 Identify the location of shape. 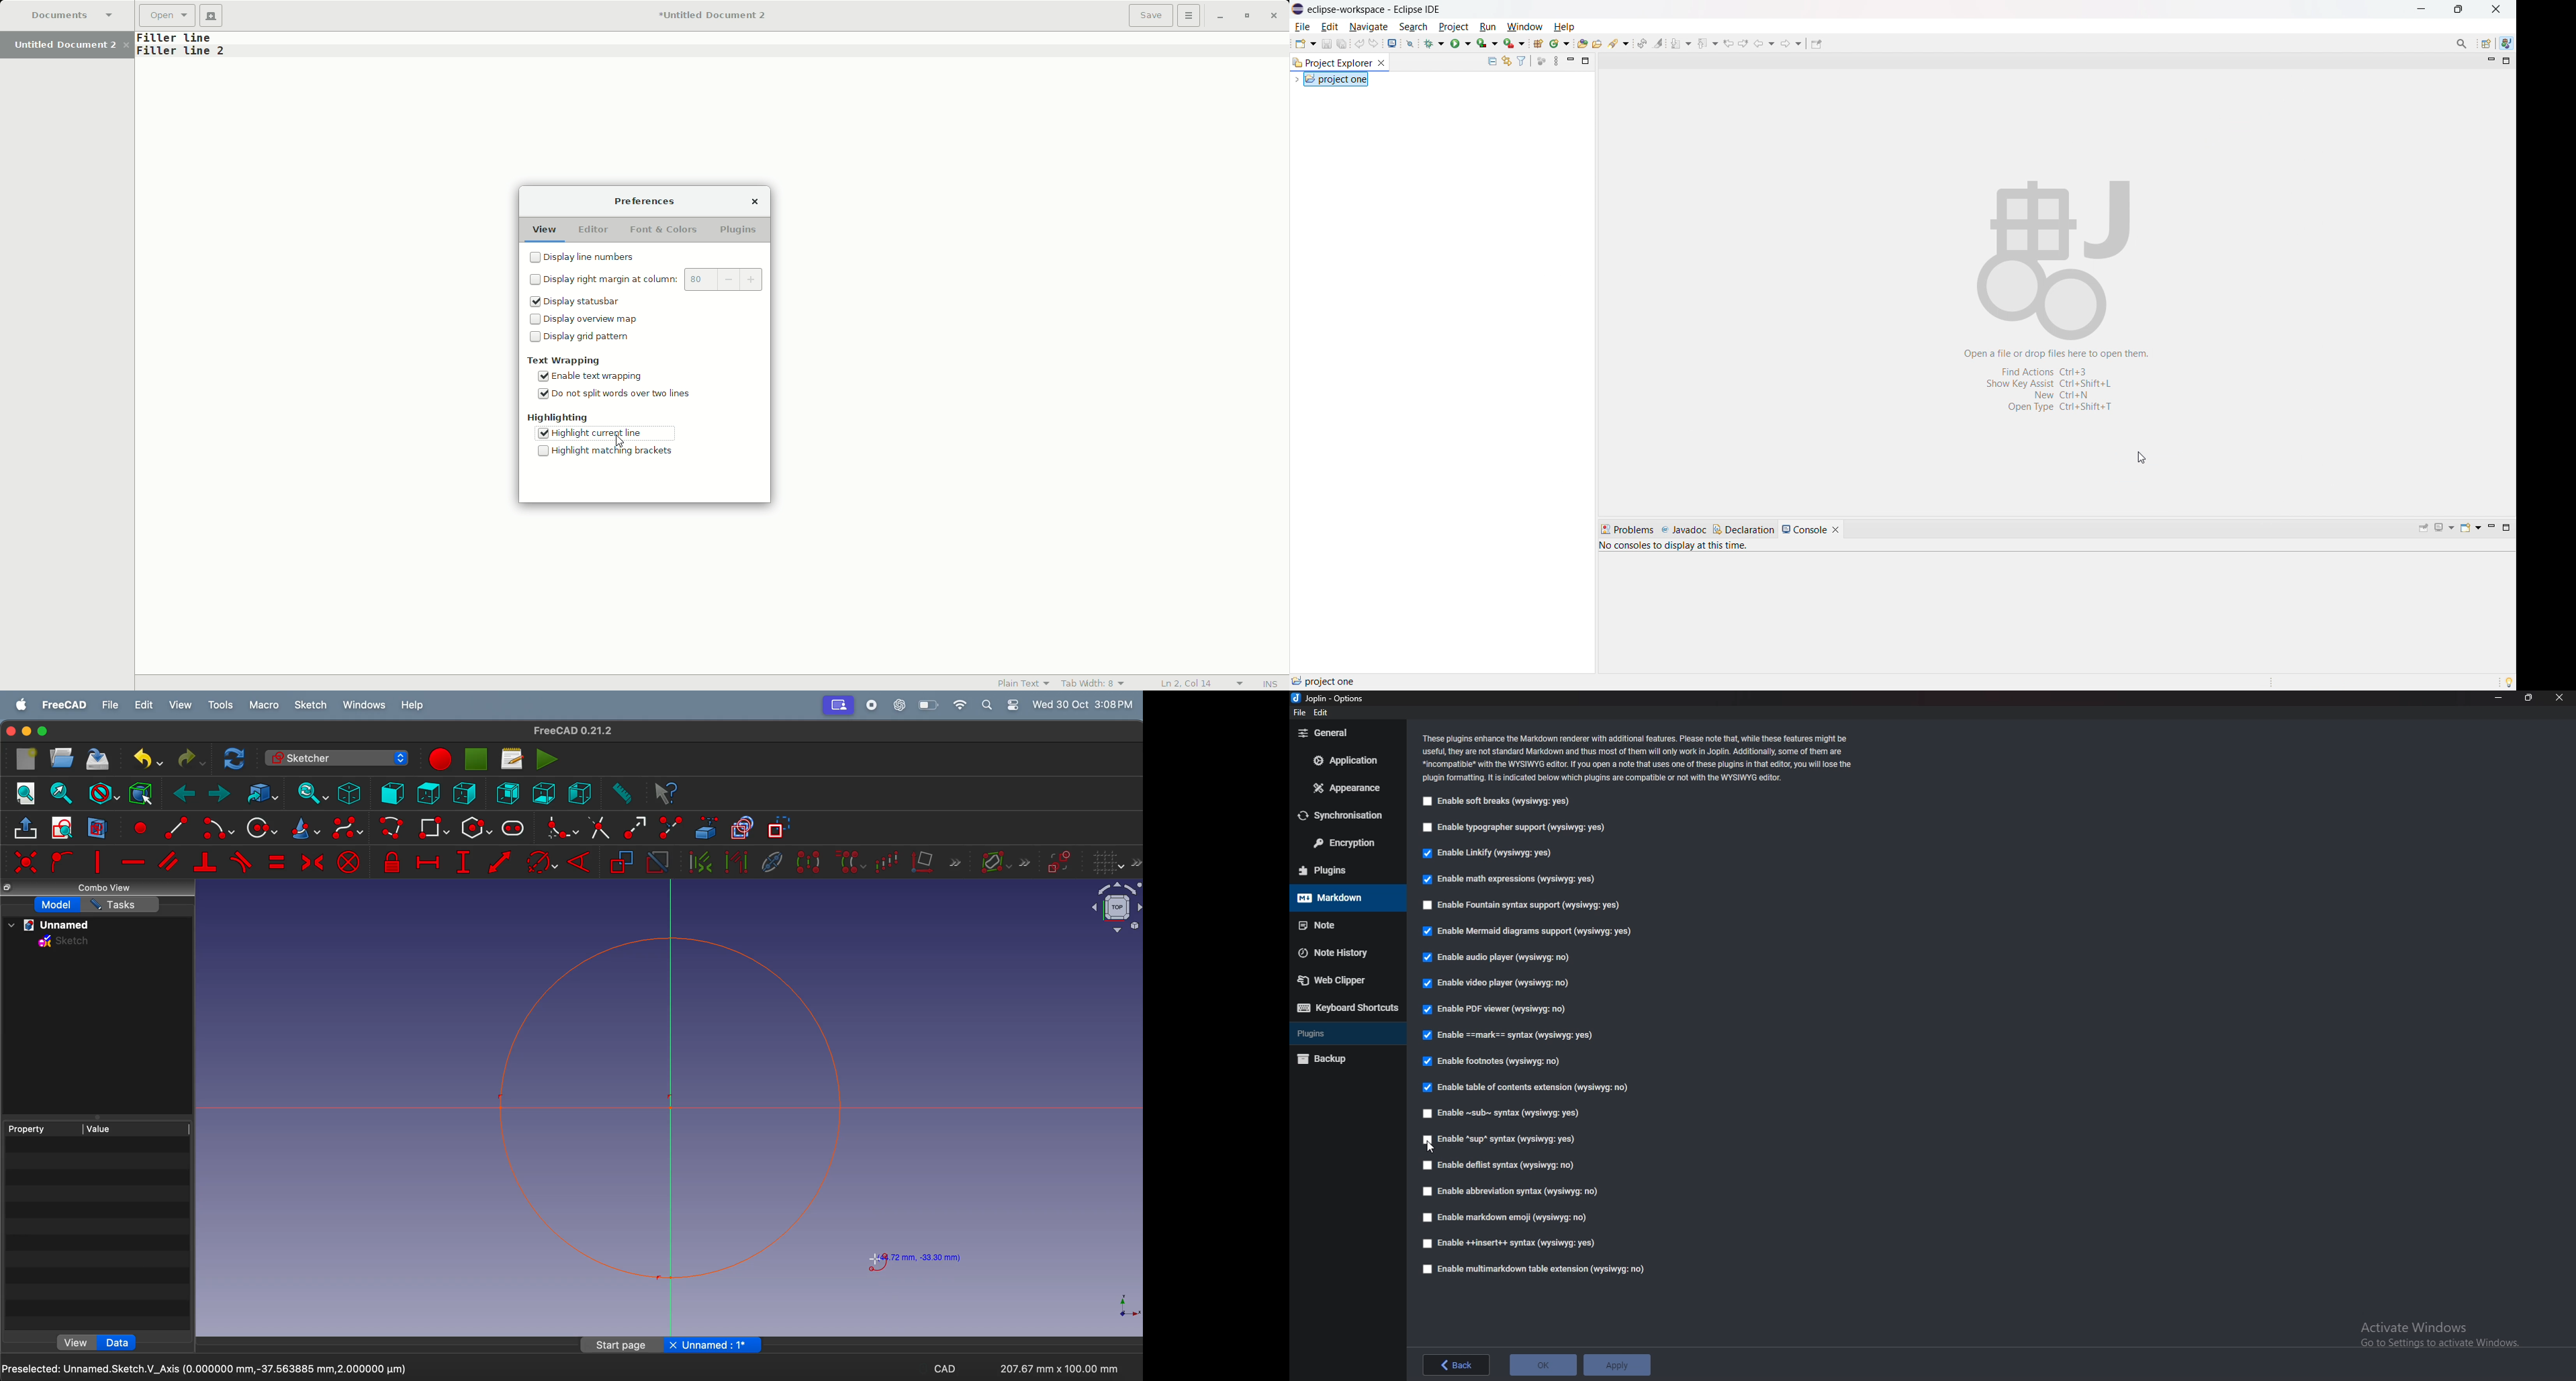
(669, 1105).